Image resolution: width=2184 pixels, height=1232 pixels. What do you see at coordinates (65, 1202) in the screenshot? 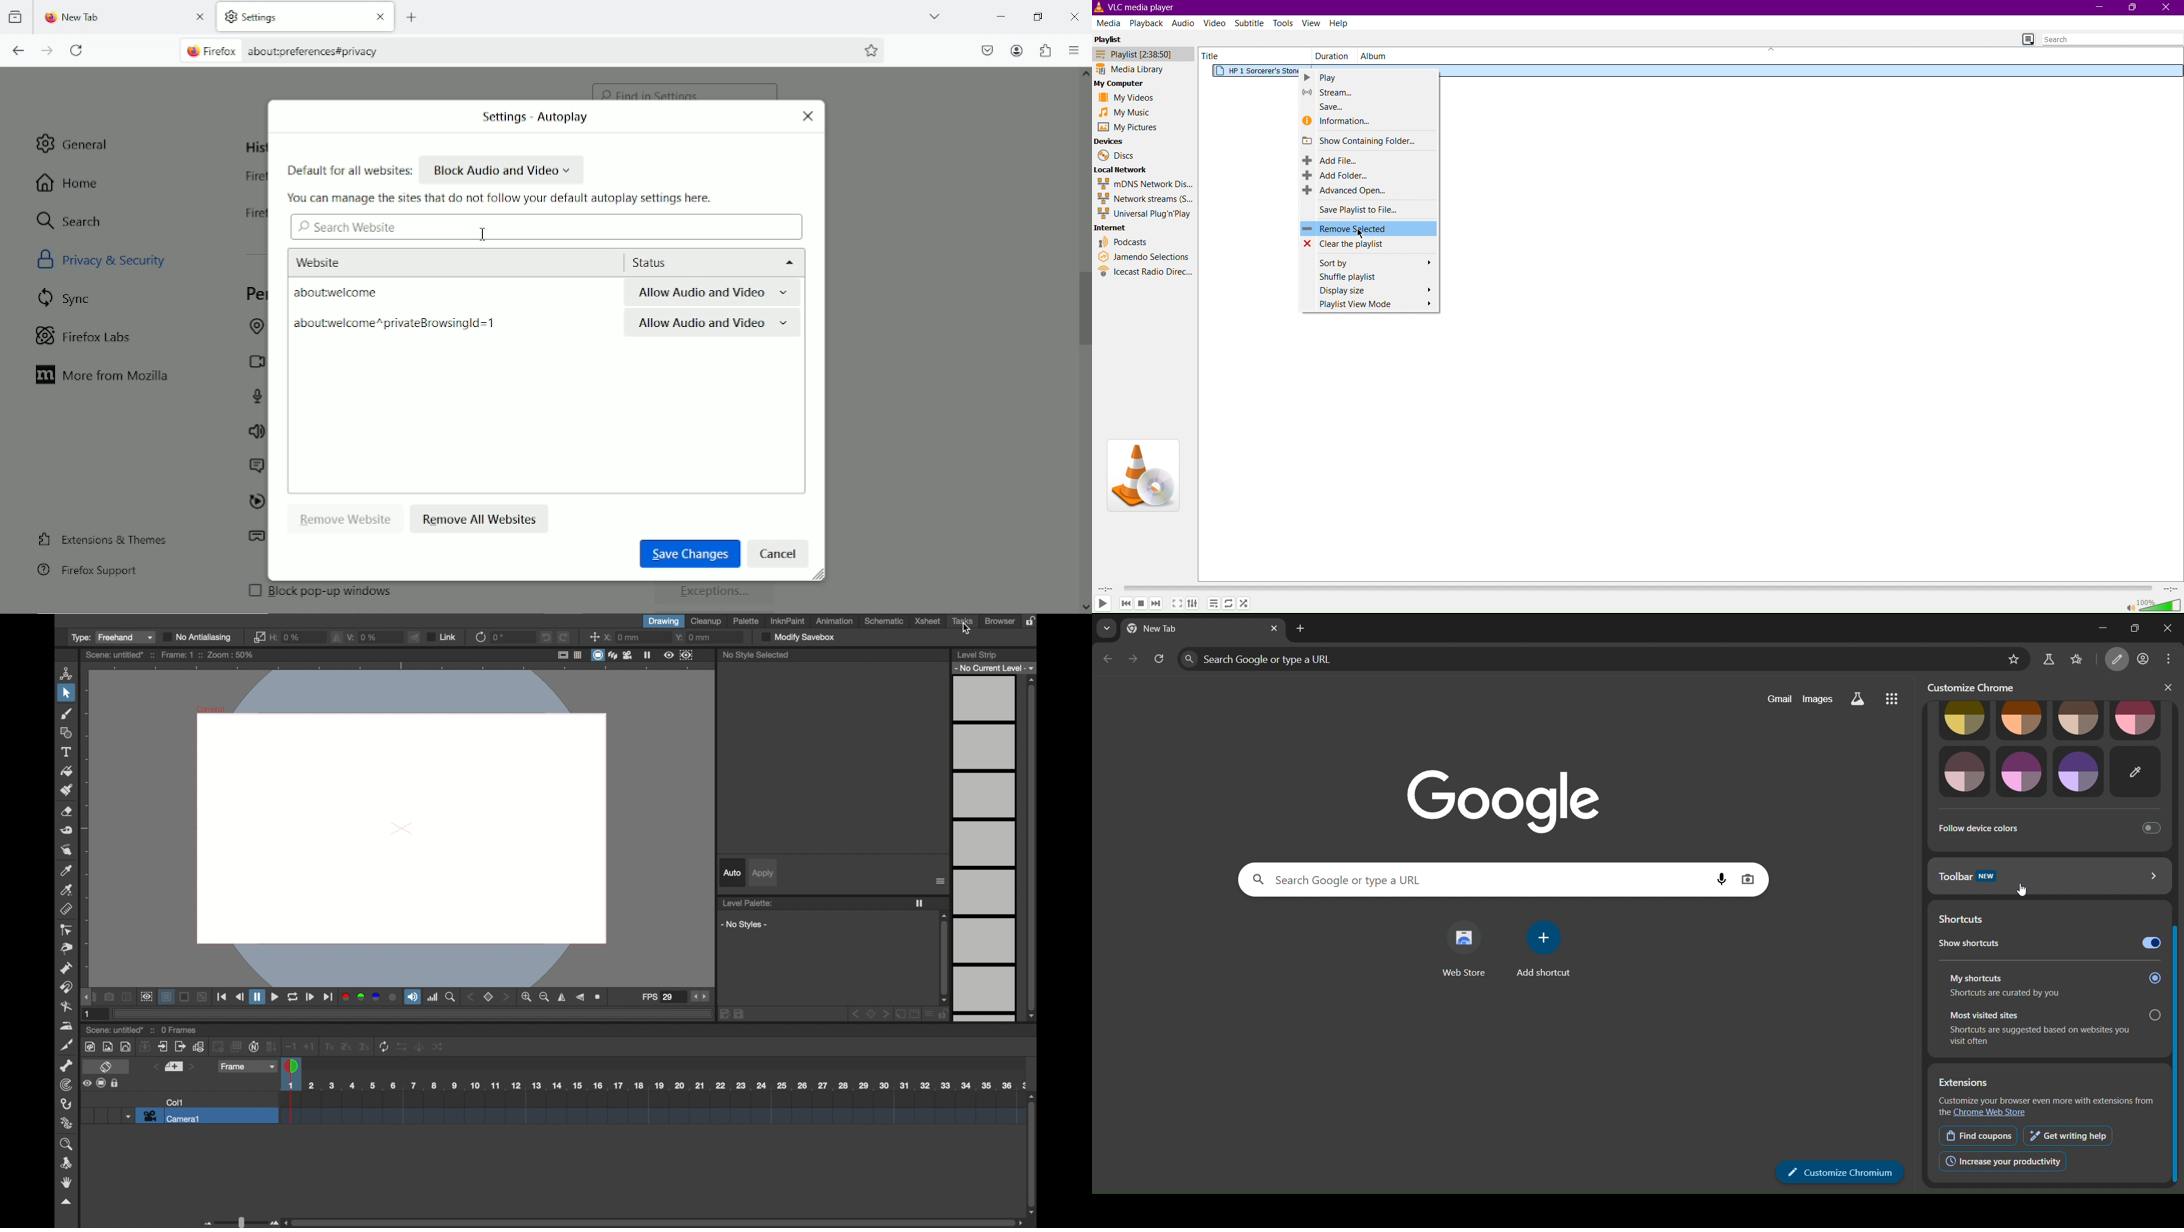
I see `drag handle` at bounding box center [65, 1202].